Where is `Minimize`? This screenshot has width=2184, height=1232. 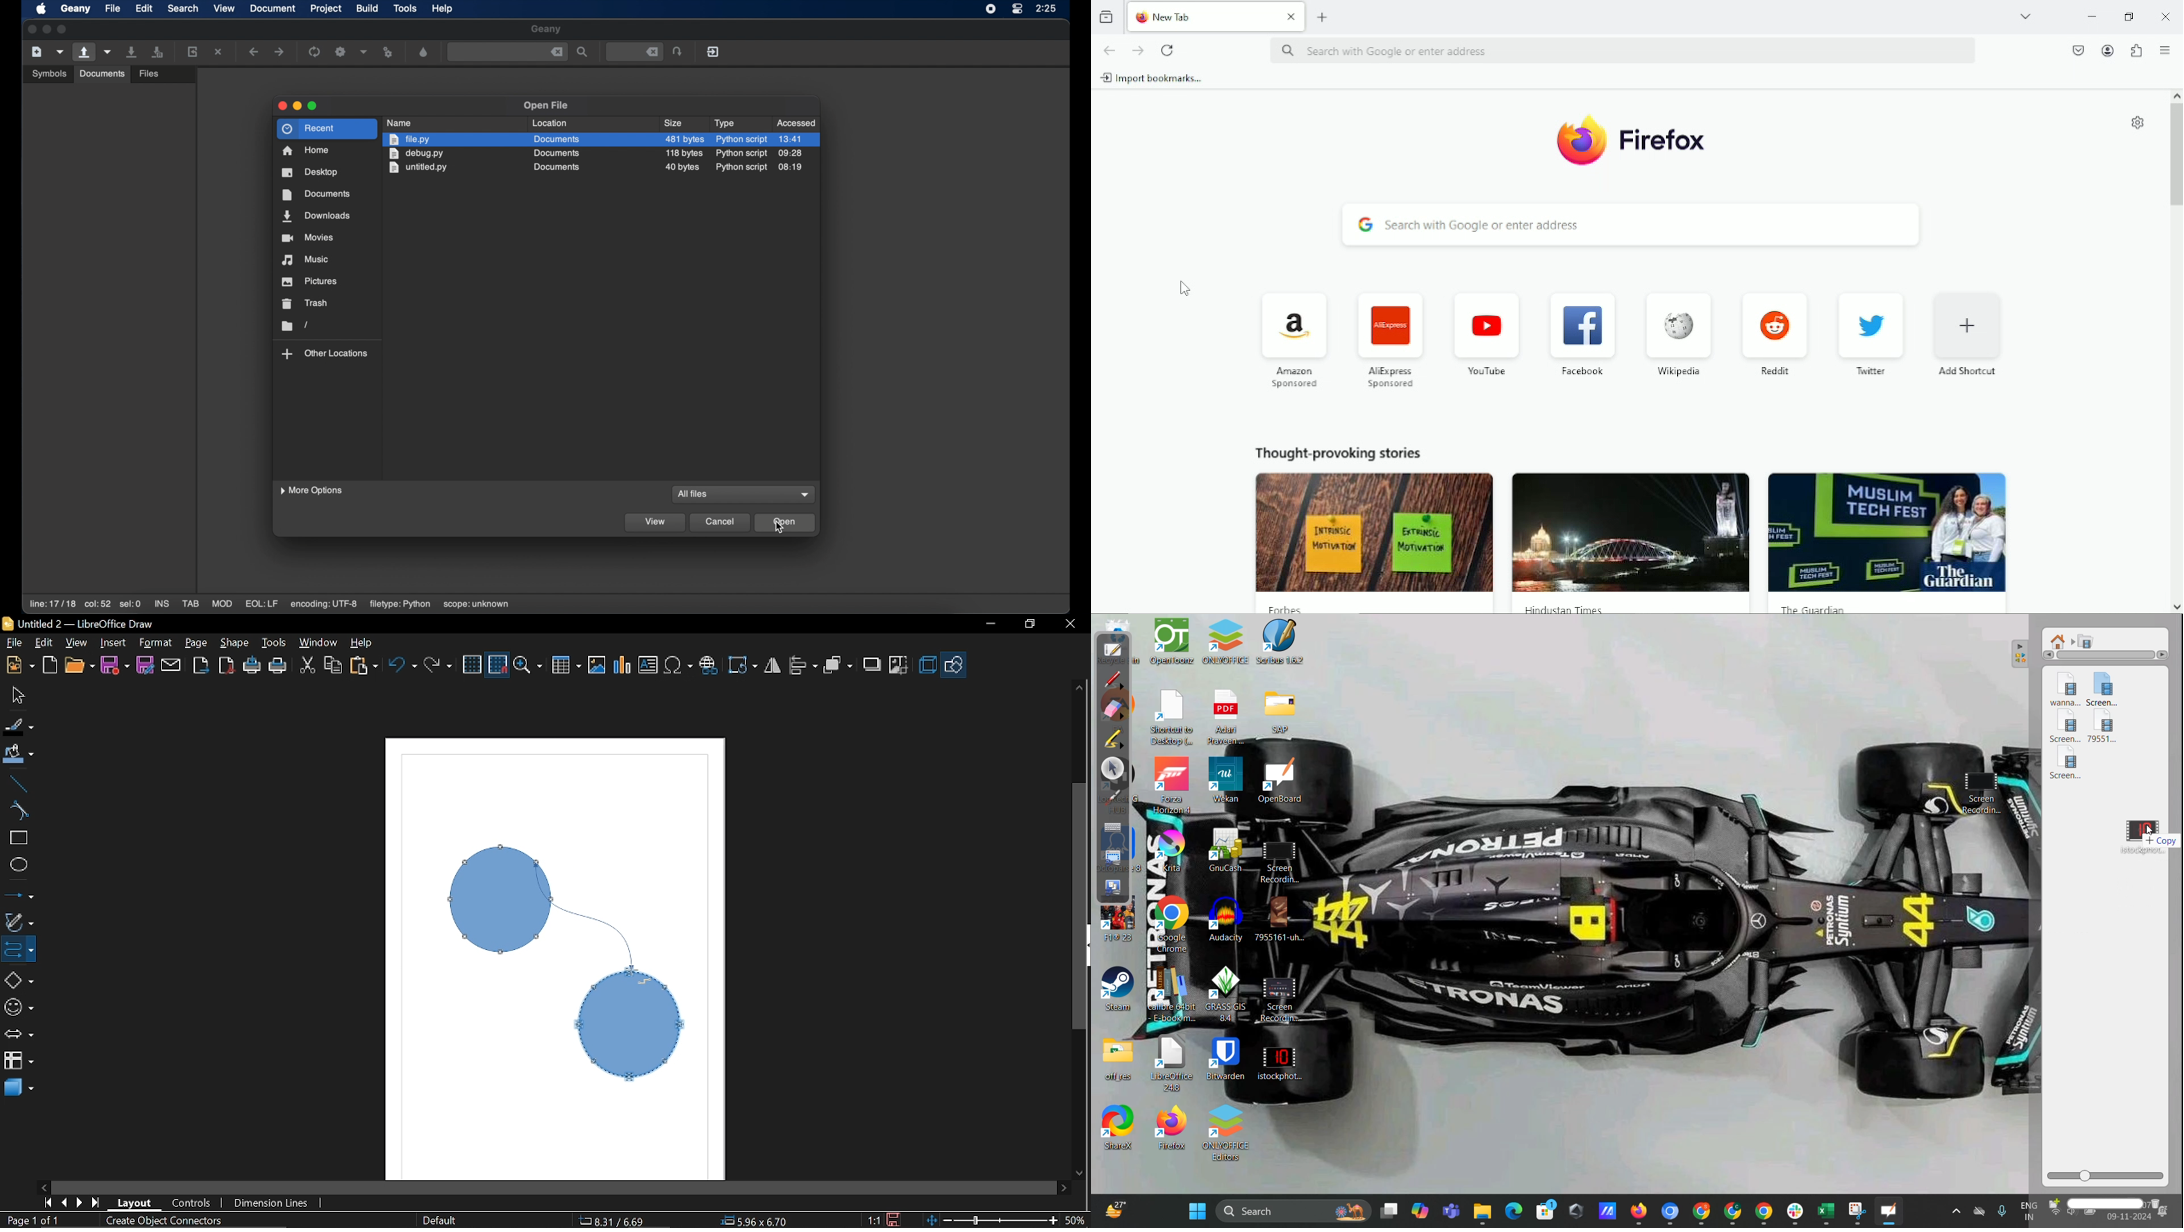 Minimize is located at coordinates (2090, 15).